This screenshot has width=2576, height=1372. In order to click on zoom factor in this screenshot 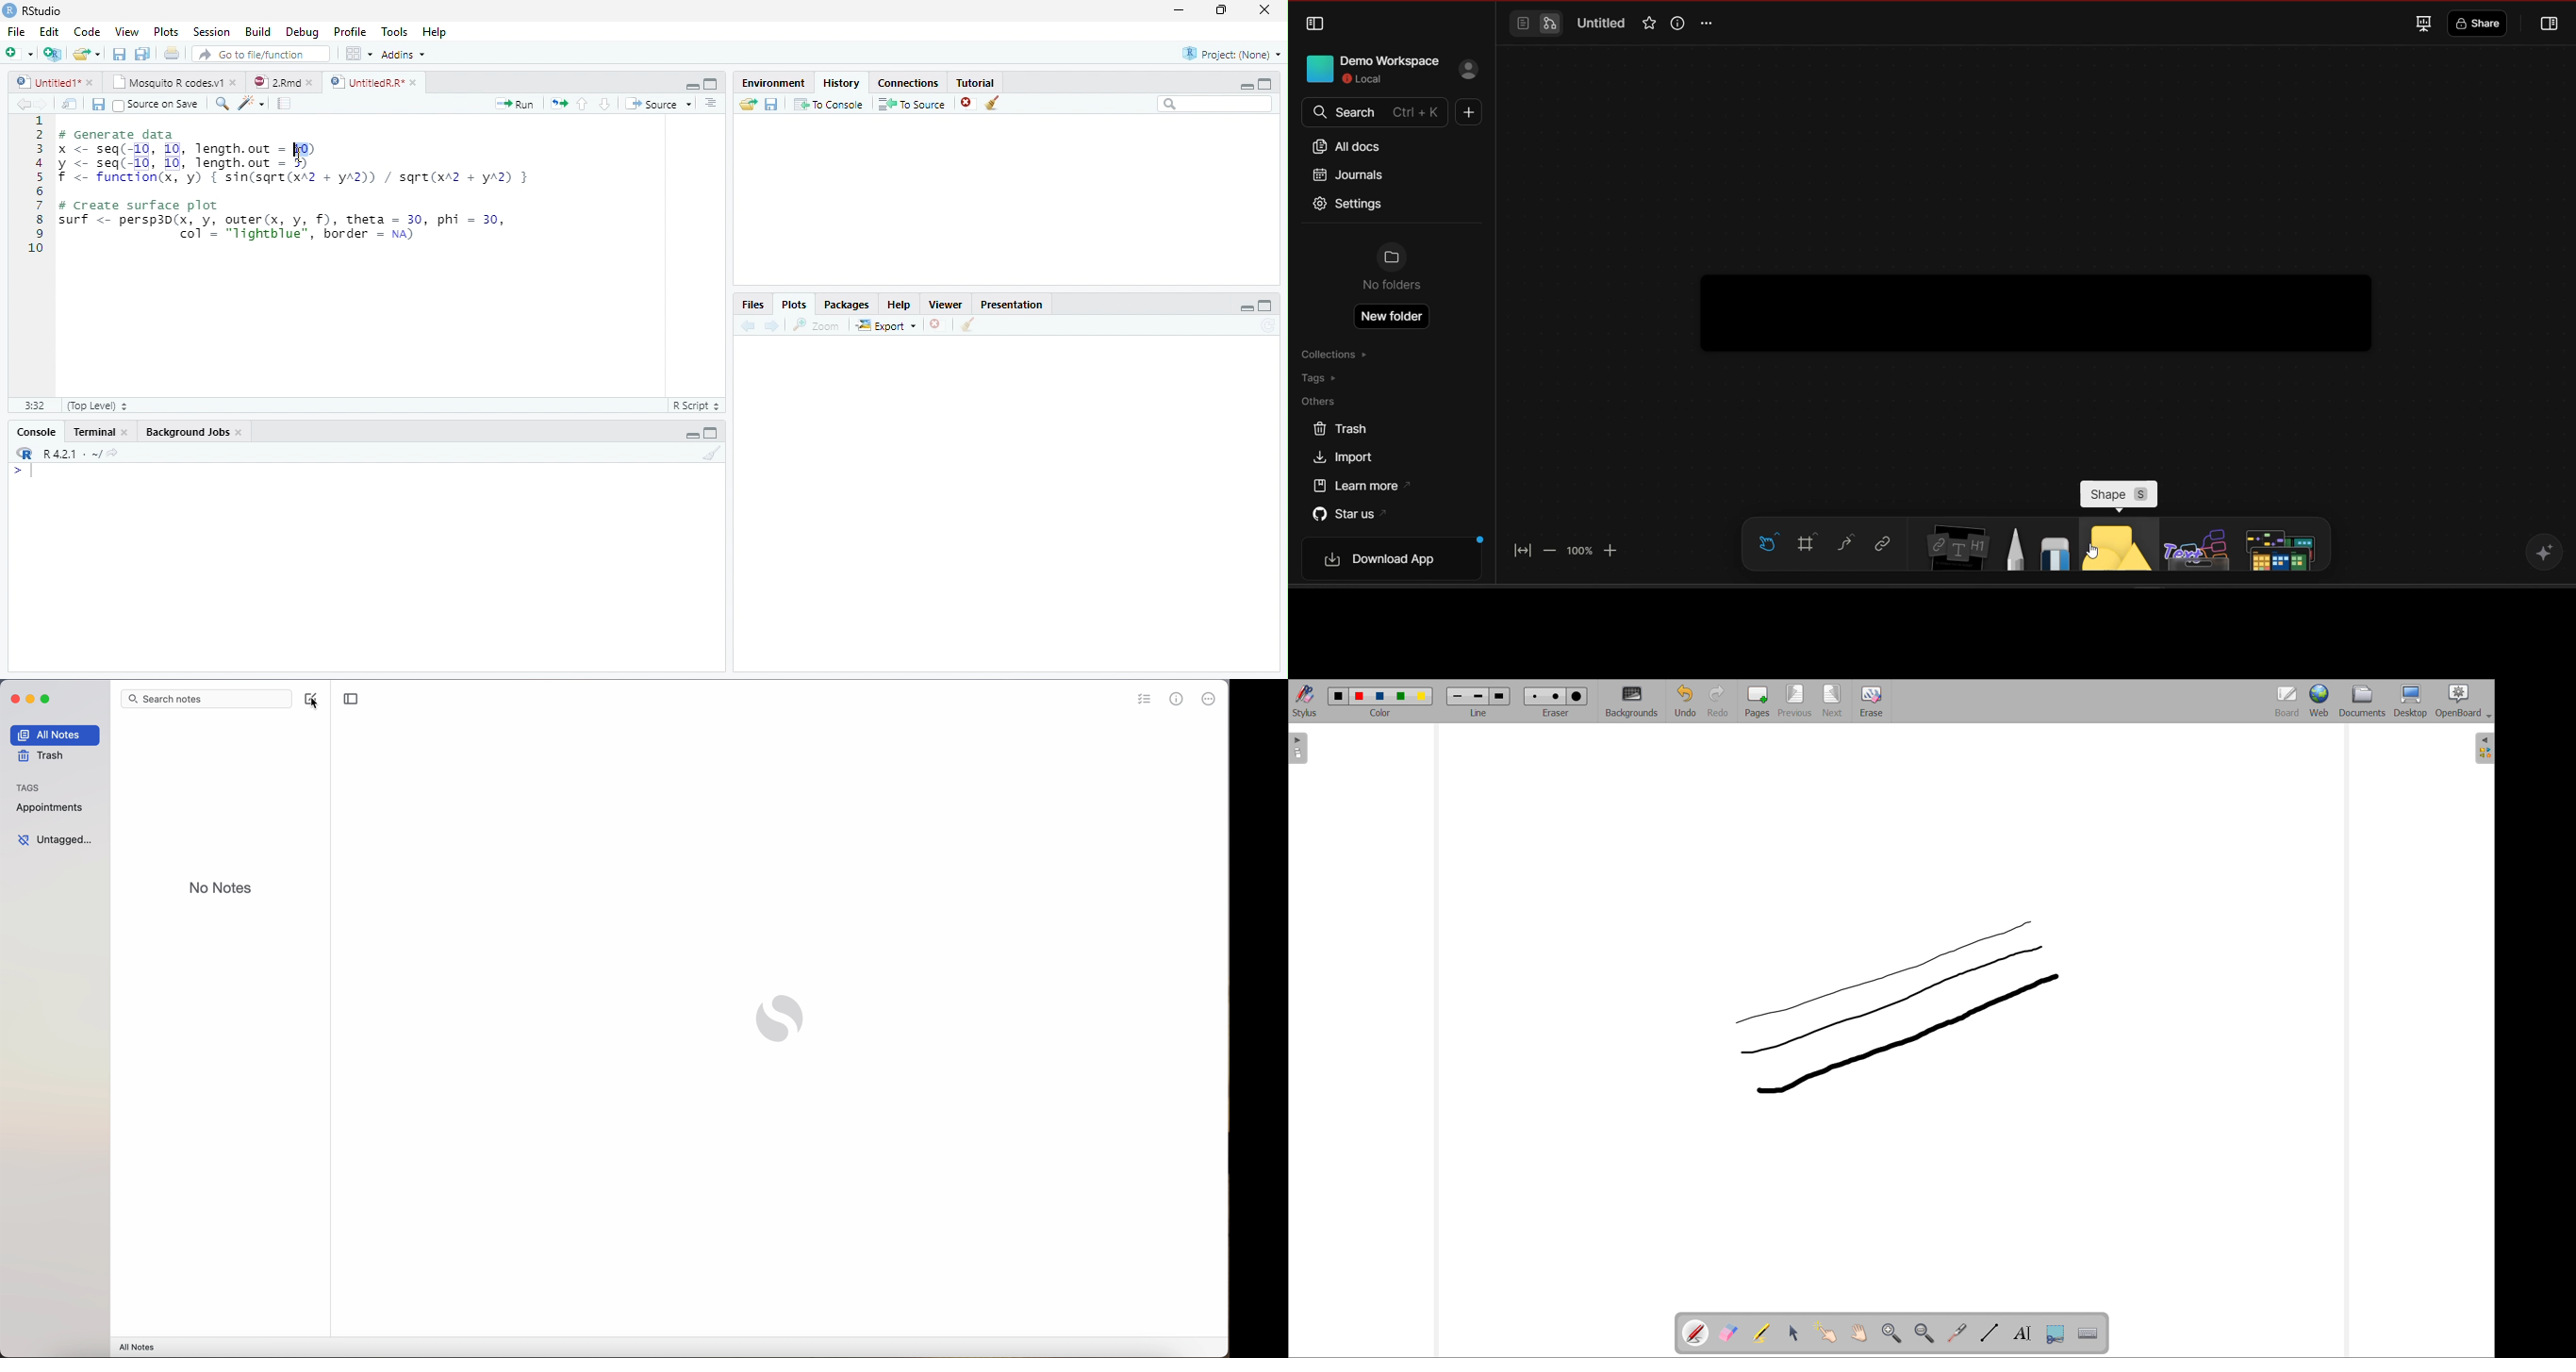, I will do `click(1579, 552)`.